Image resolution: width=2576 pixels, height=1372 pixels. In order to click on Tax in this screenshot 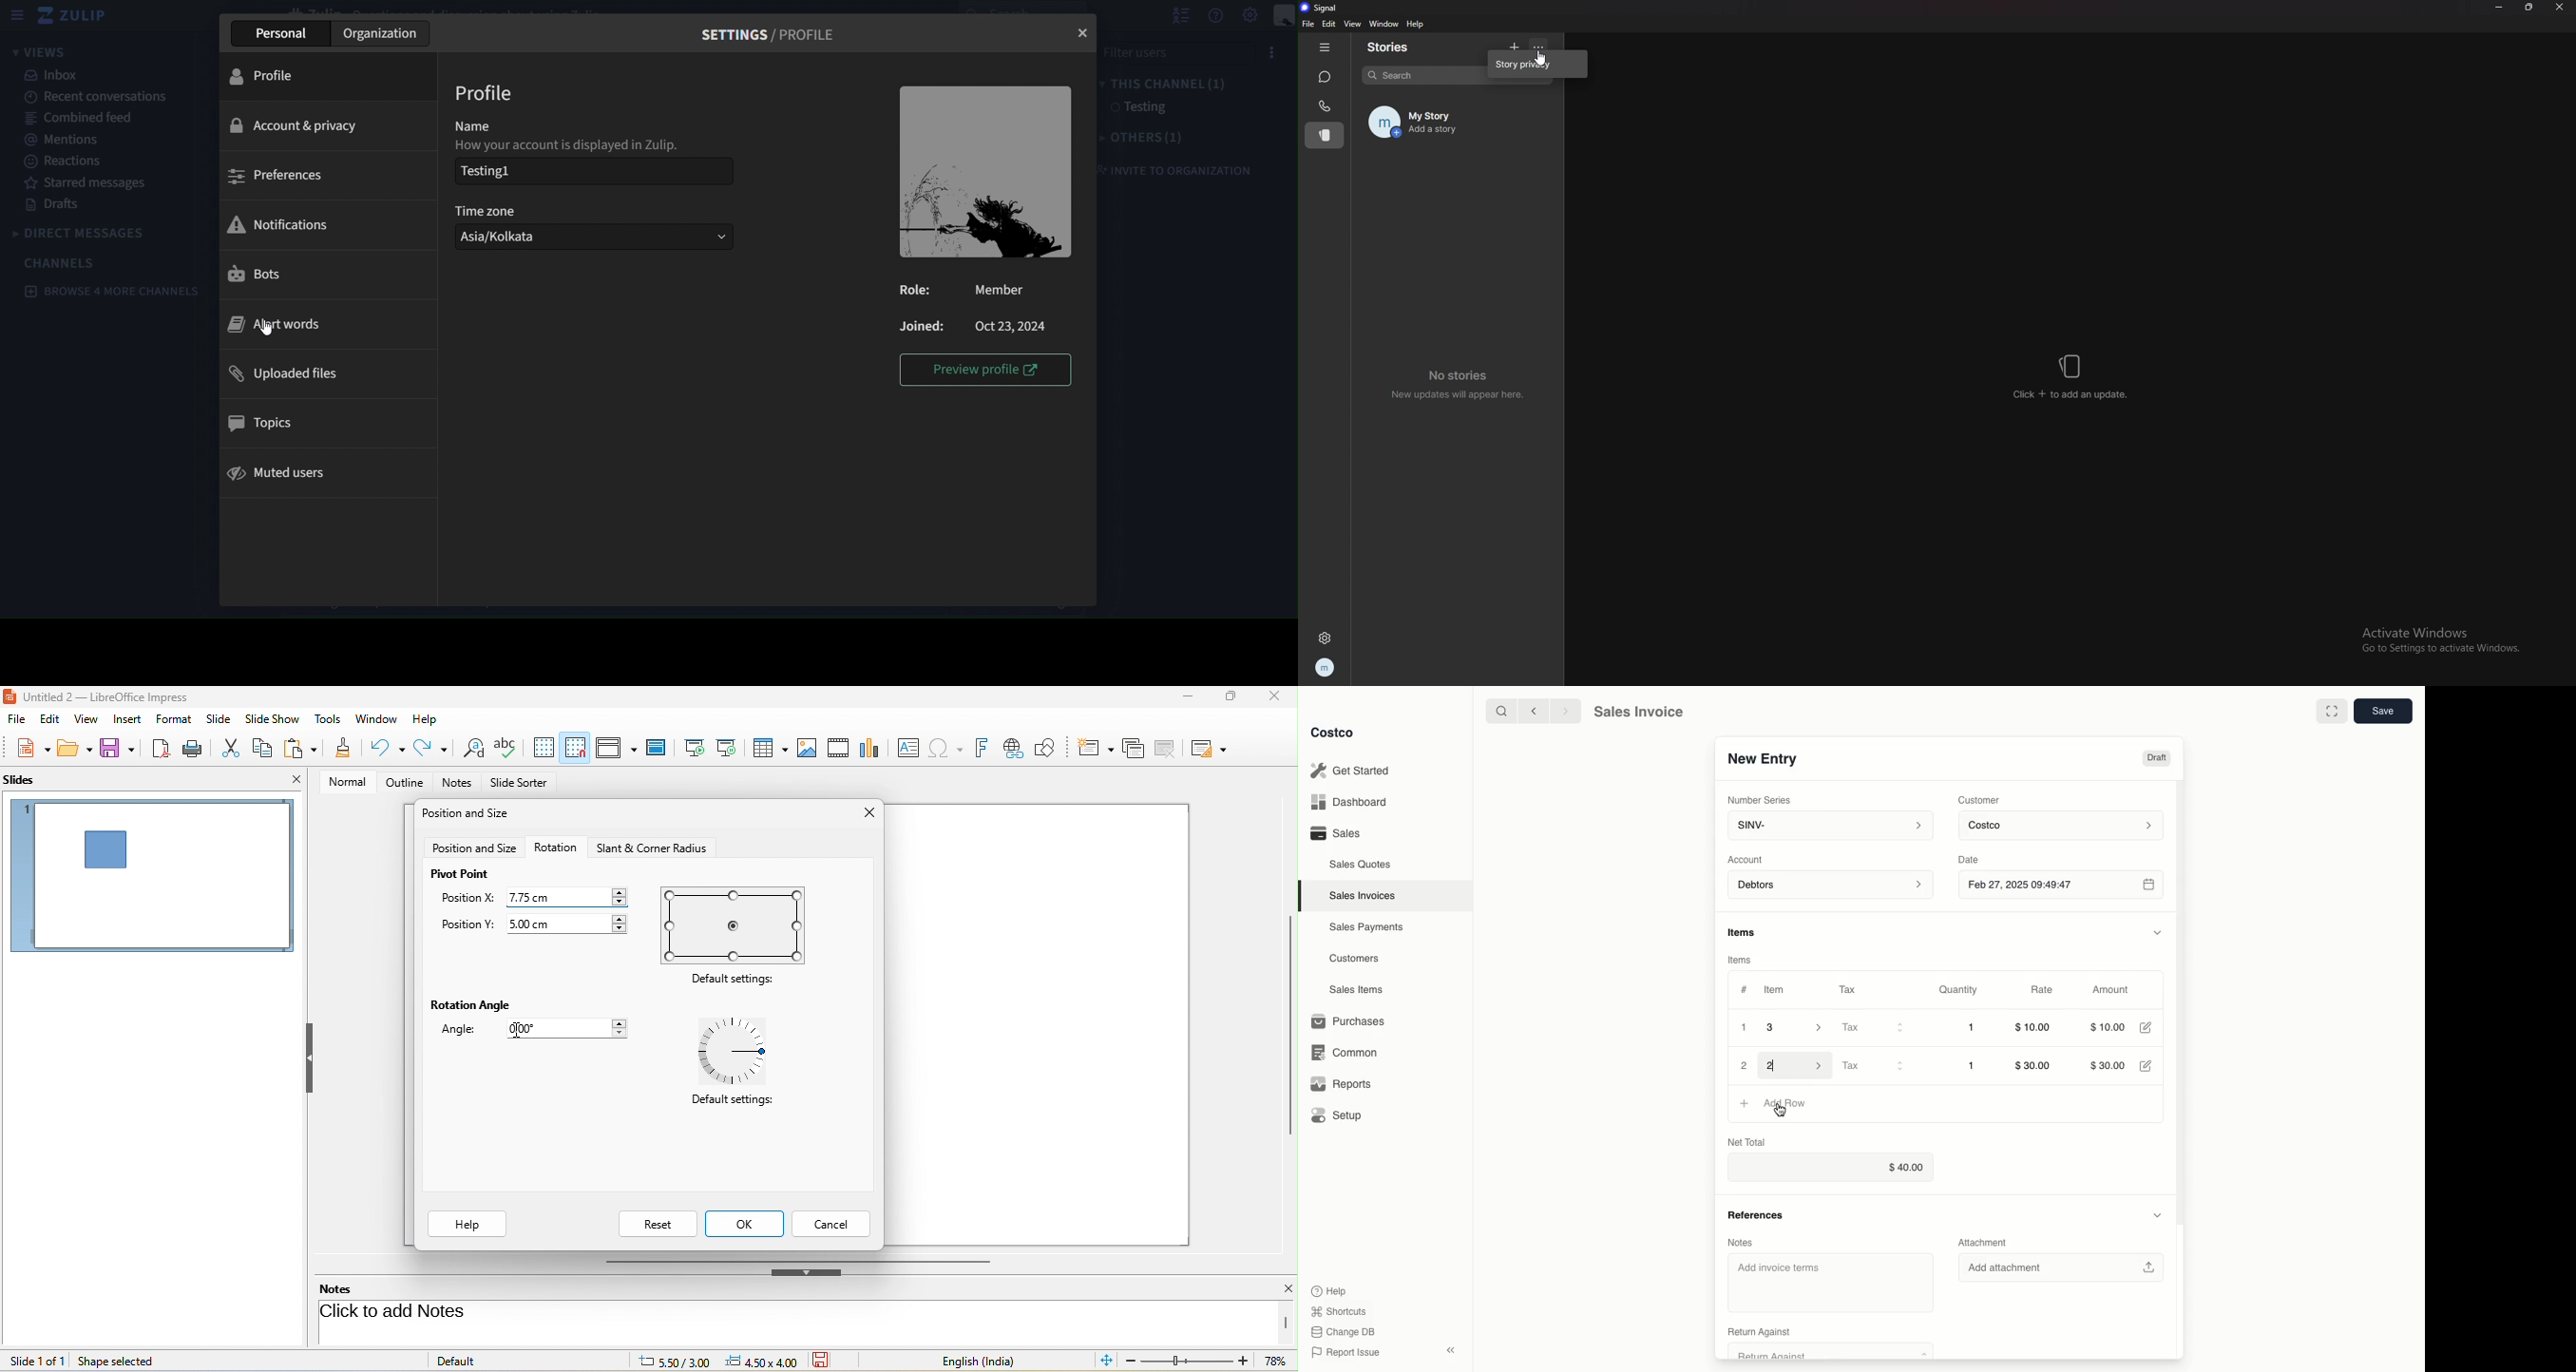, I will do `click(1852, 989)`.